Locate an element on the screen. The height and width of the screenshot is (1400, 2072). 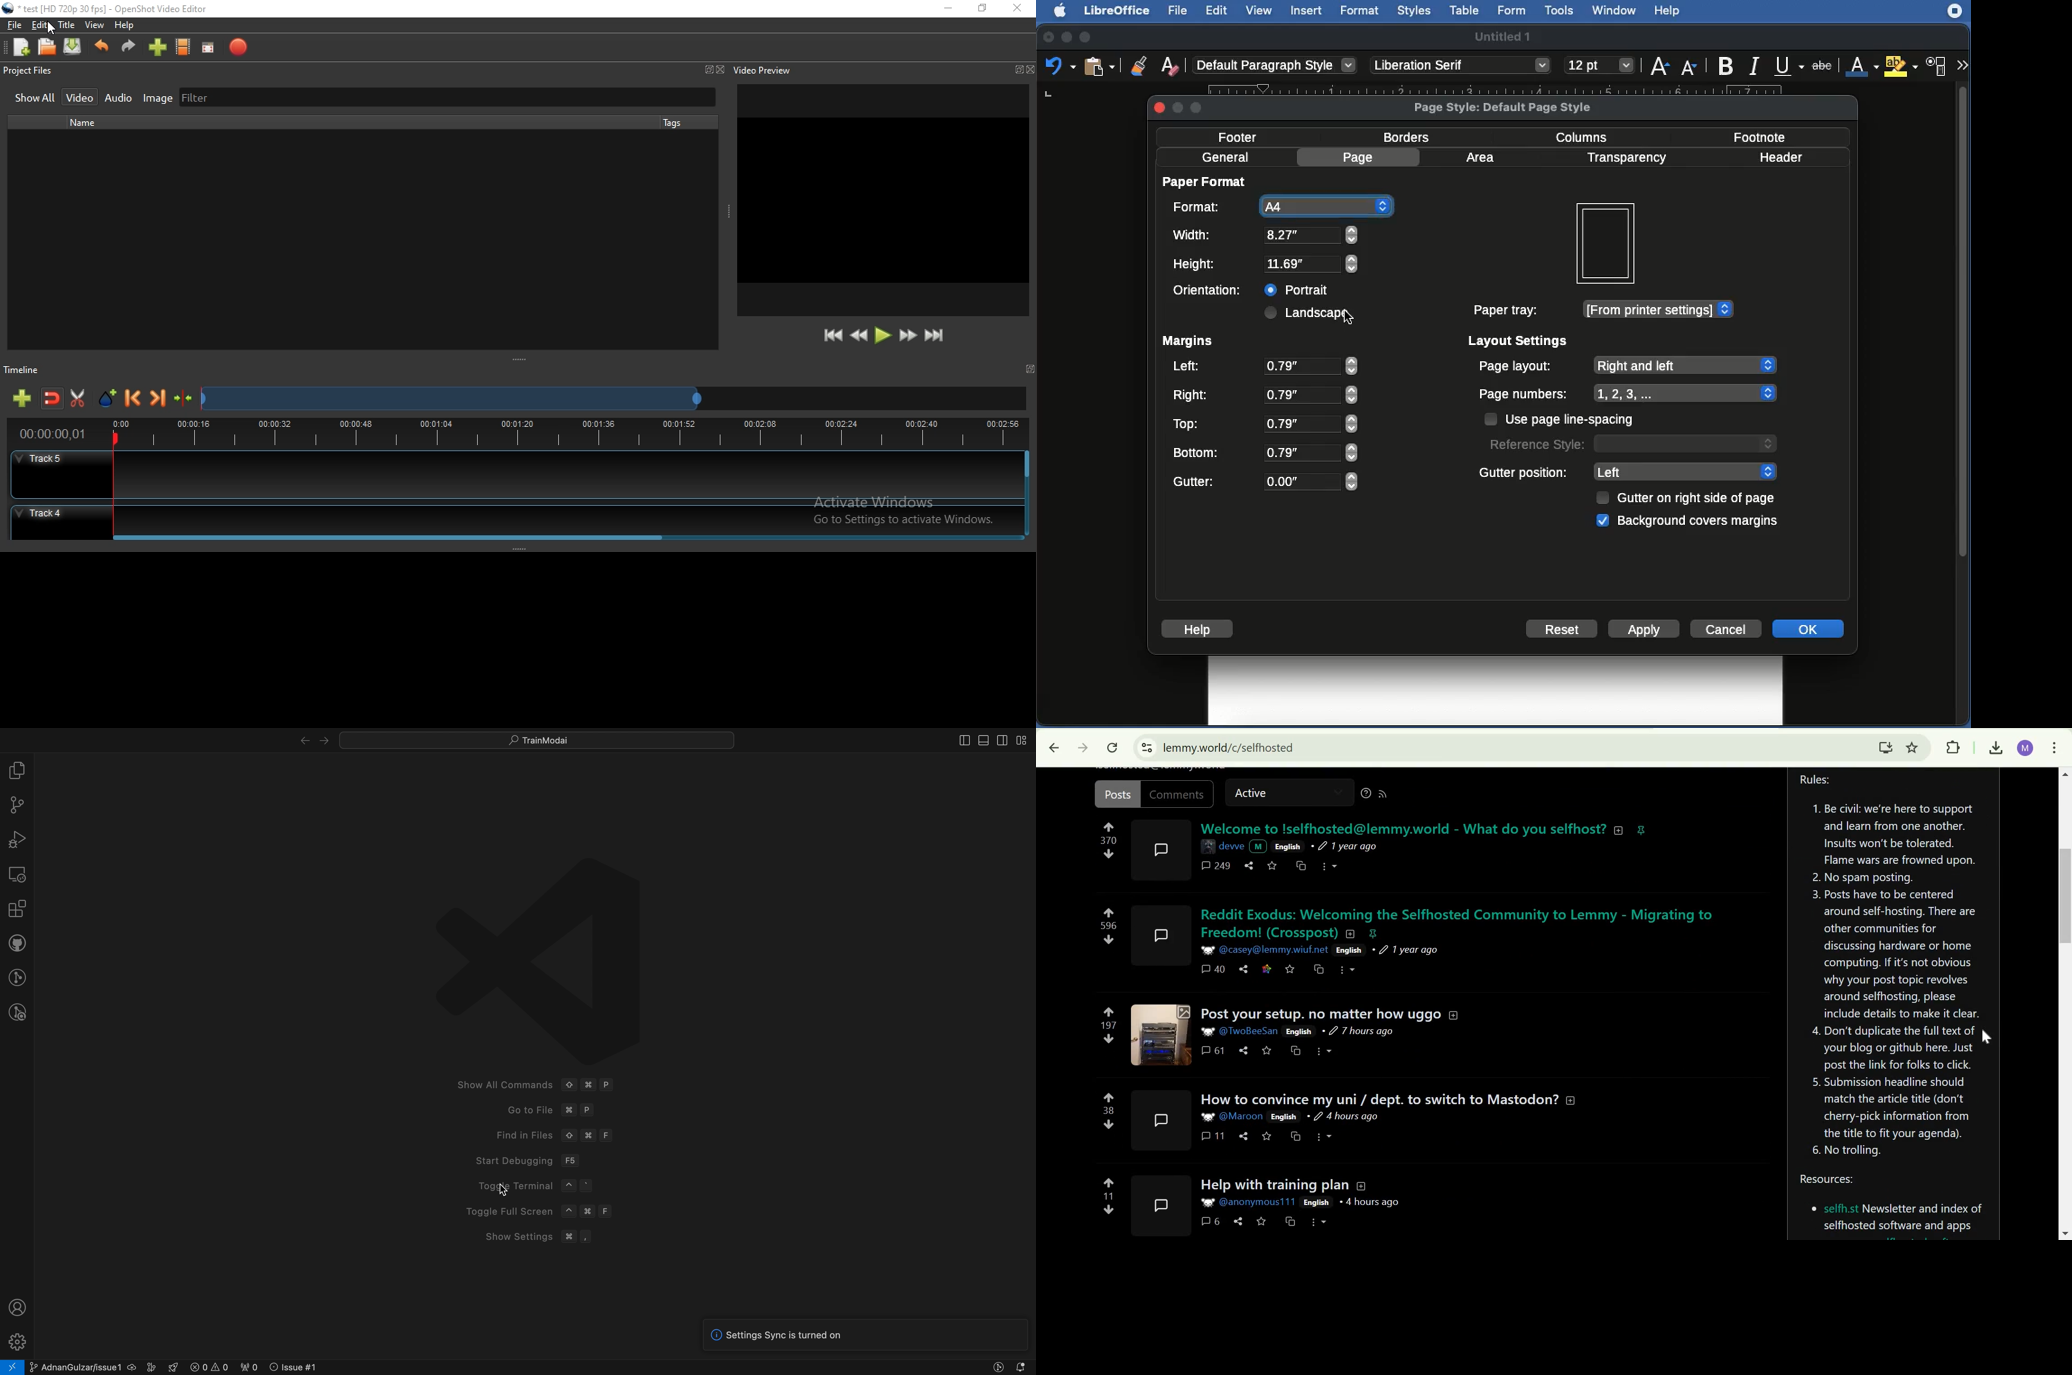
notofications is located at coordinates (1023, 1368).